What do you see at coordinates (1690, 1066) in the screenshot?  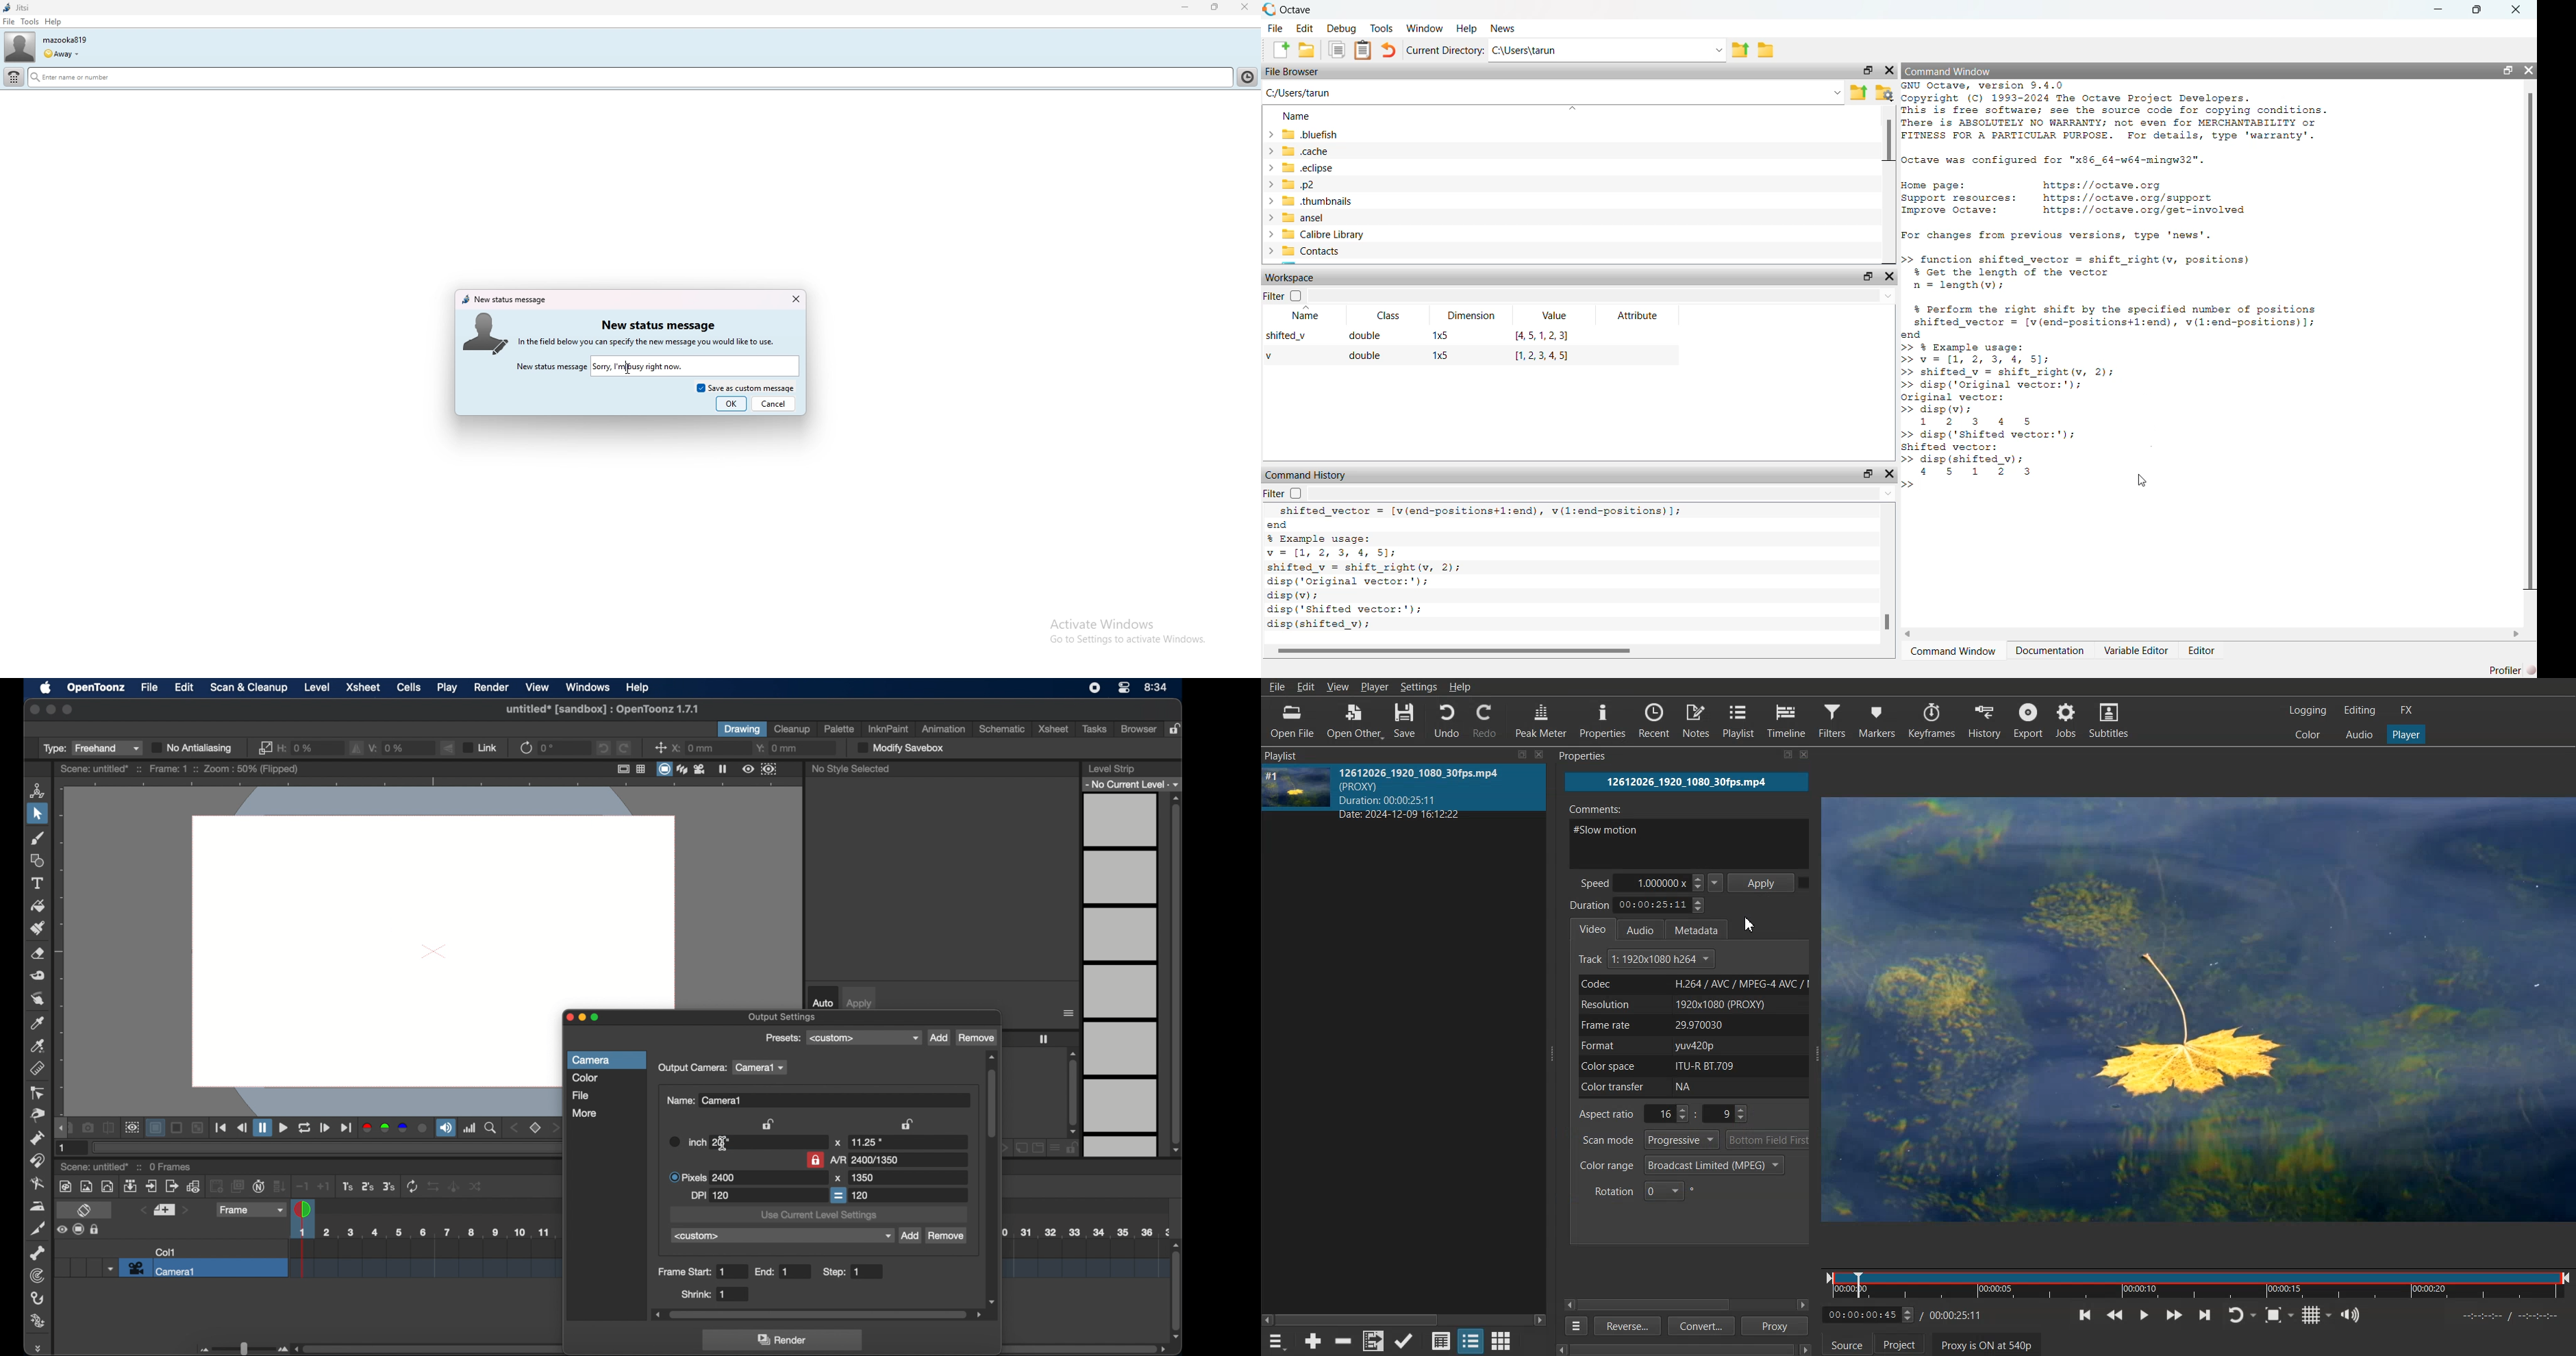 I see `Color Space` at bounding box center [1690, 1066].